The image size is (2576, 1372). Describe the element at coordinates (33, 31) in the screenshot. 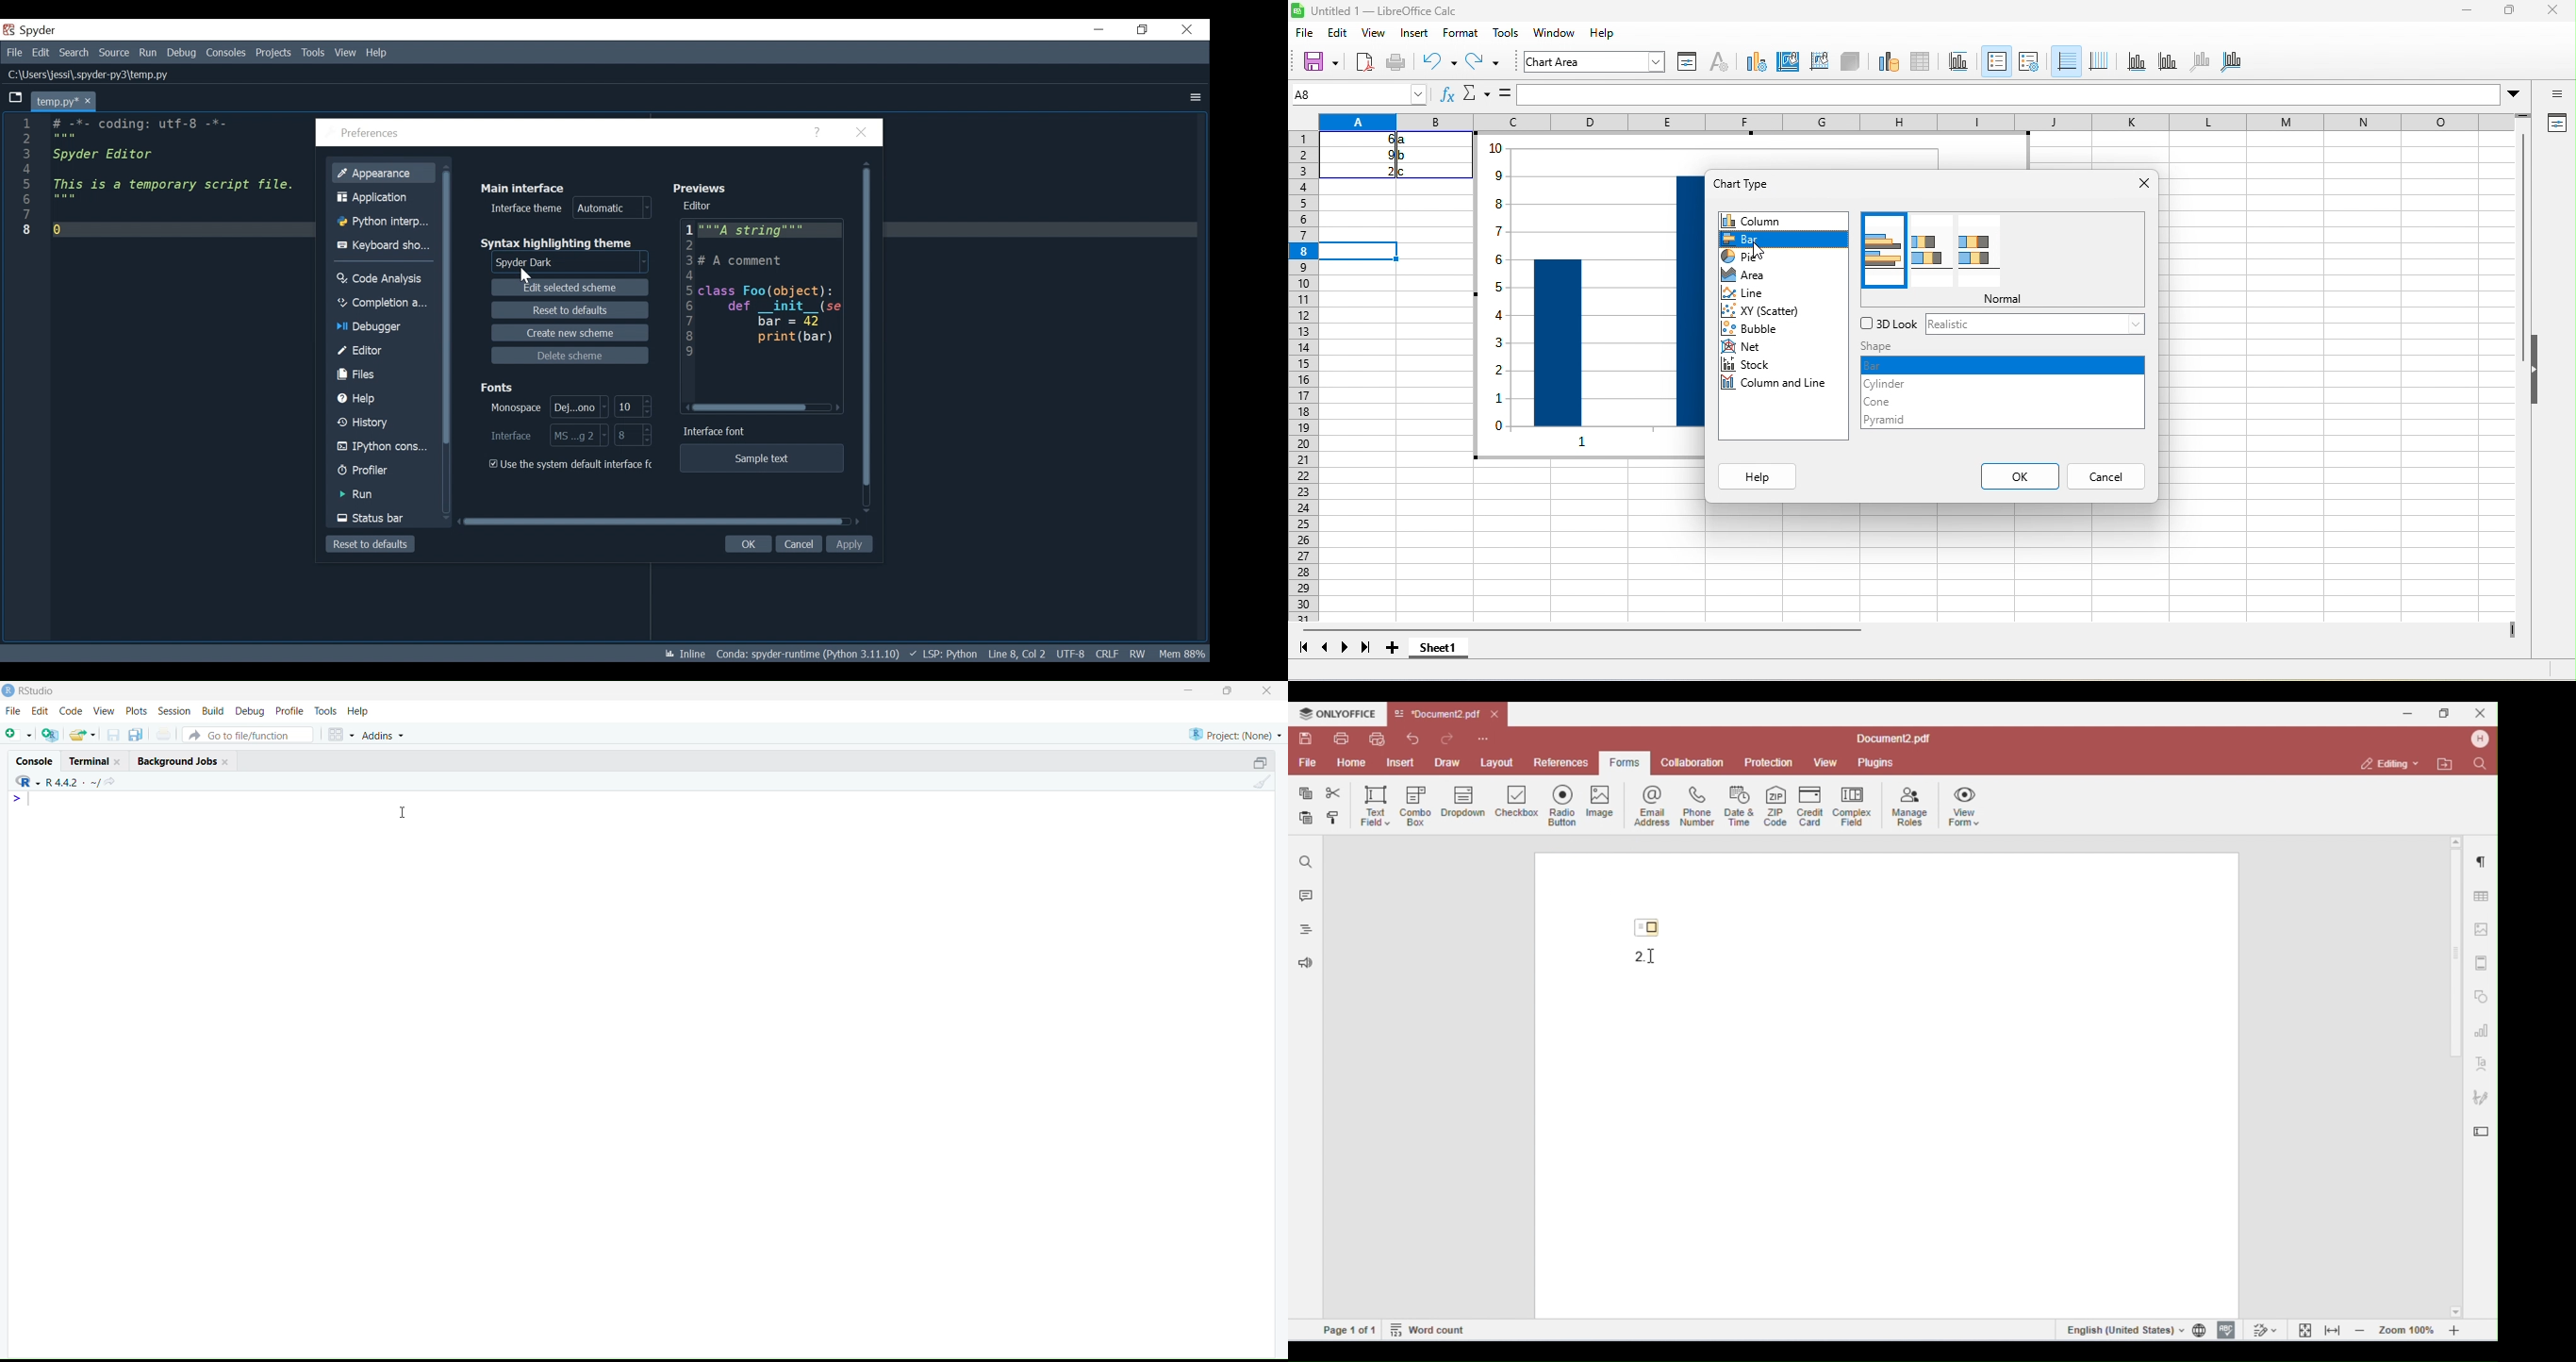

I see `Spyder Desktop Icon` at that location.